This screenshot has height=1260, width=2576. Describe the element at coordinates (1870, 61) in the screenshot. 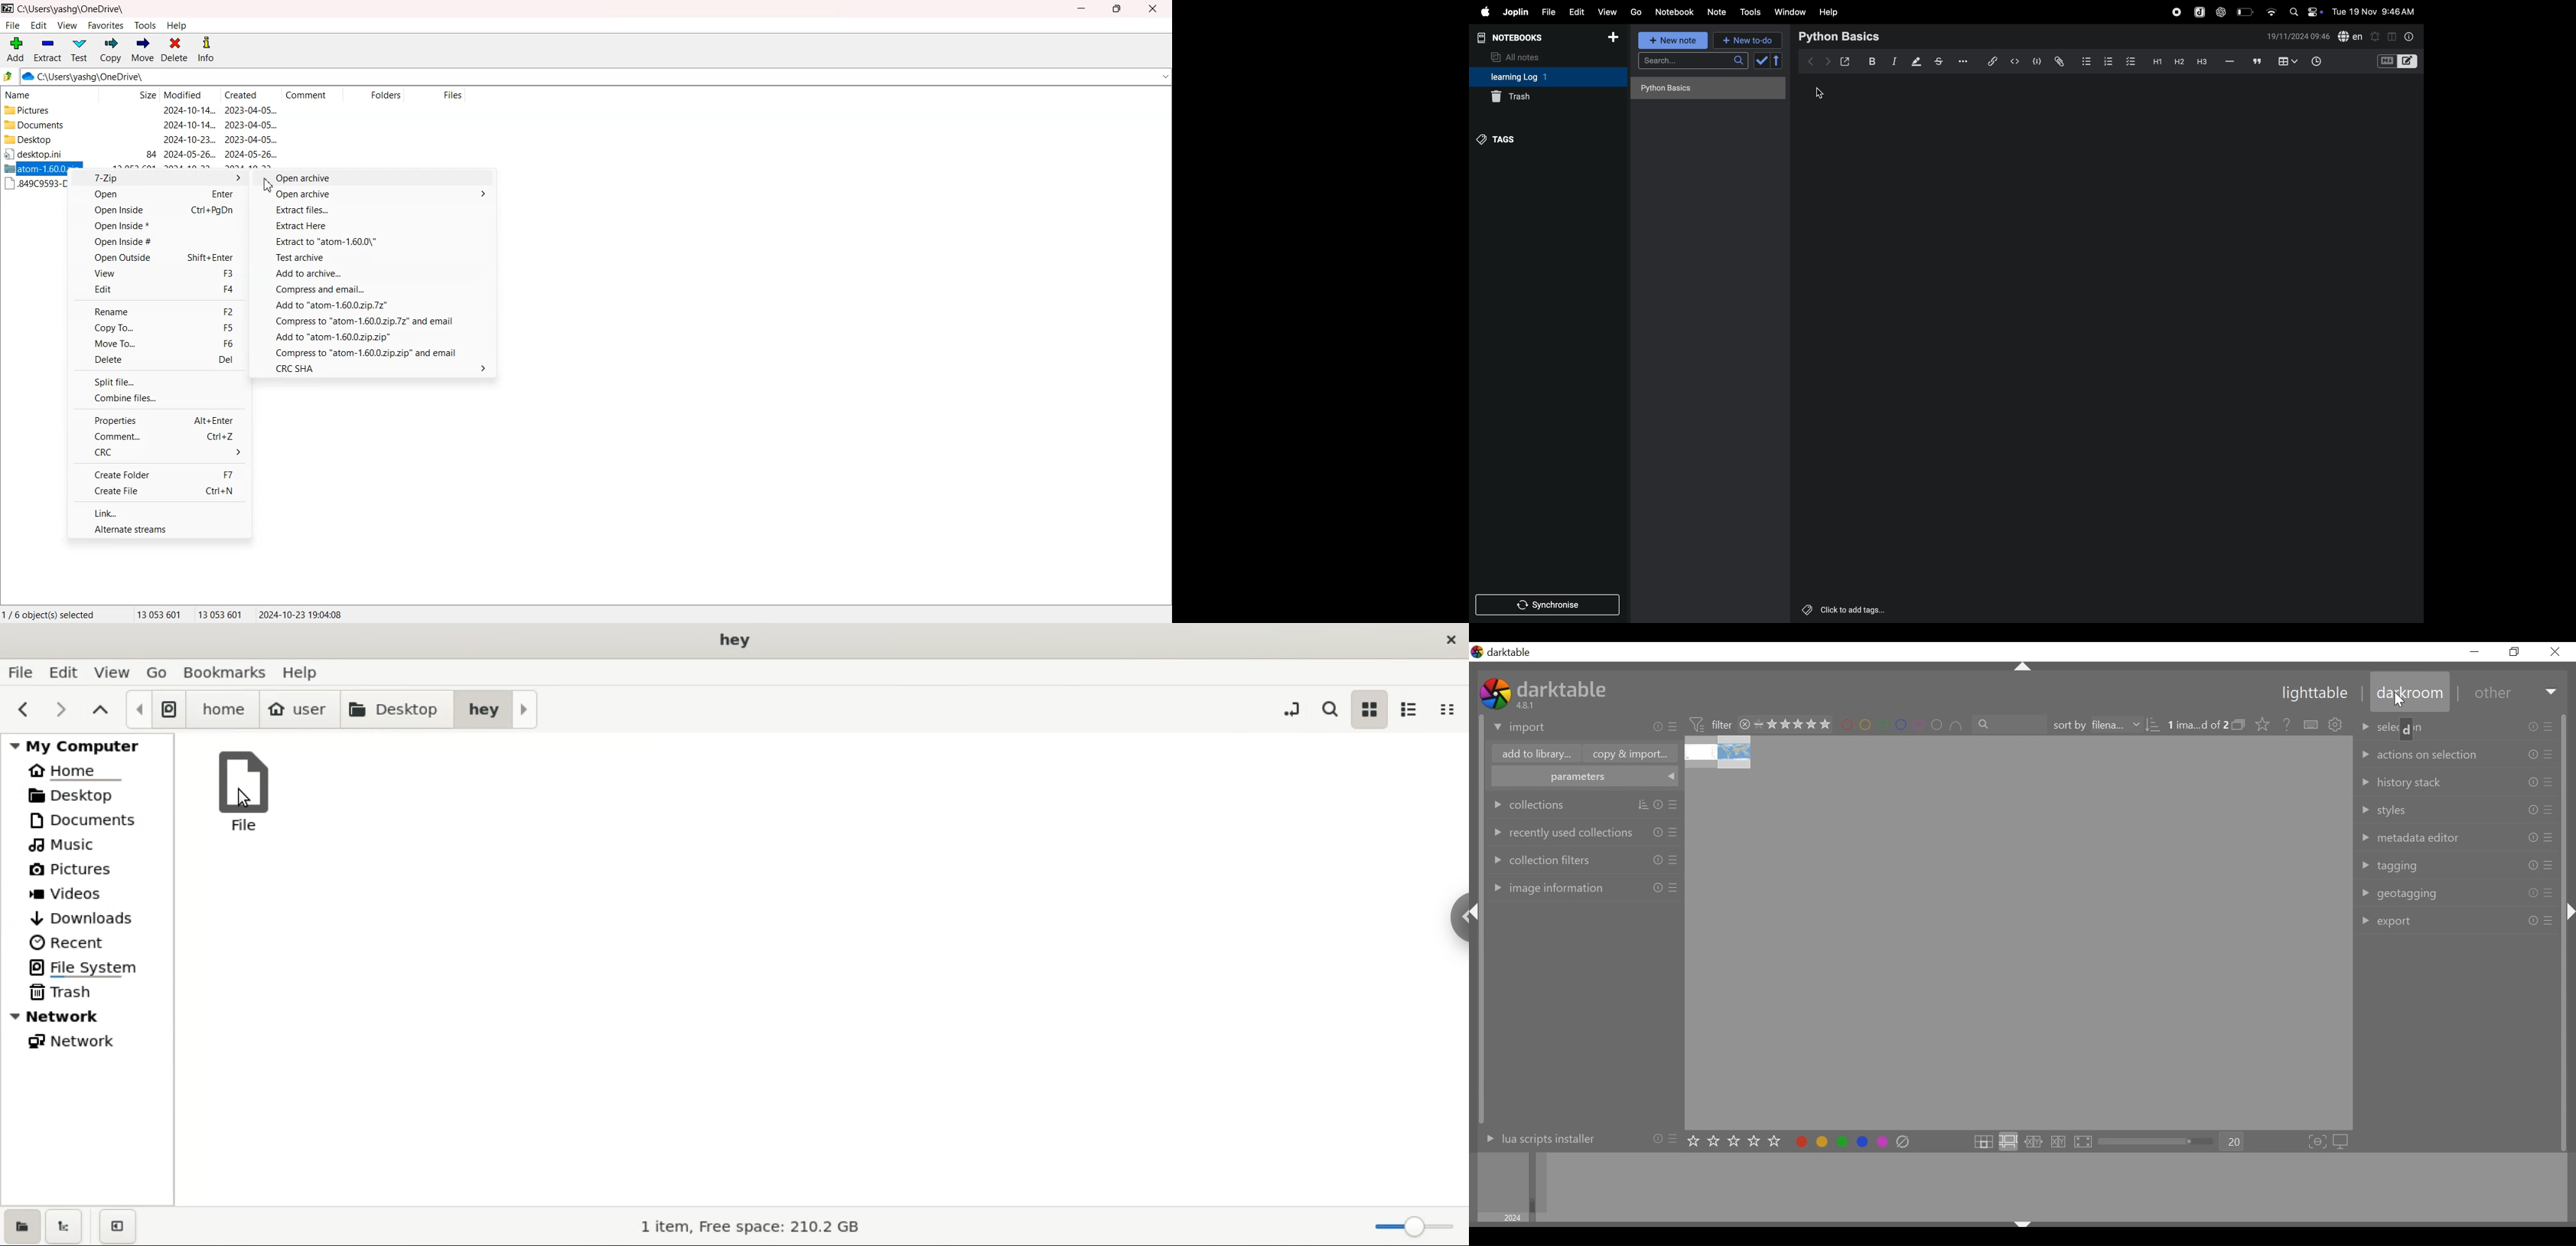

I see `bold` at that location.